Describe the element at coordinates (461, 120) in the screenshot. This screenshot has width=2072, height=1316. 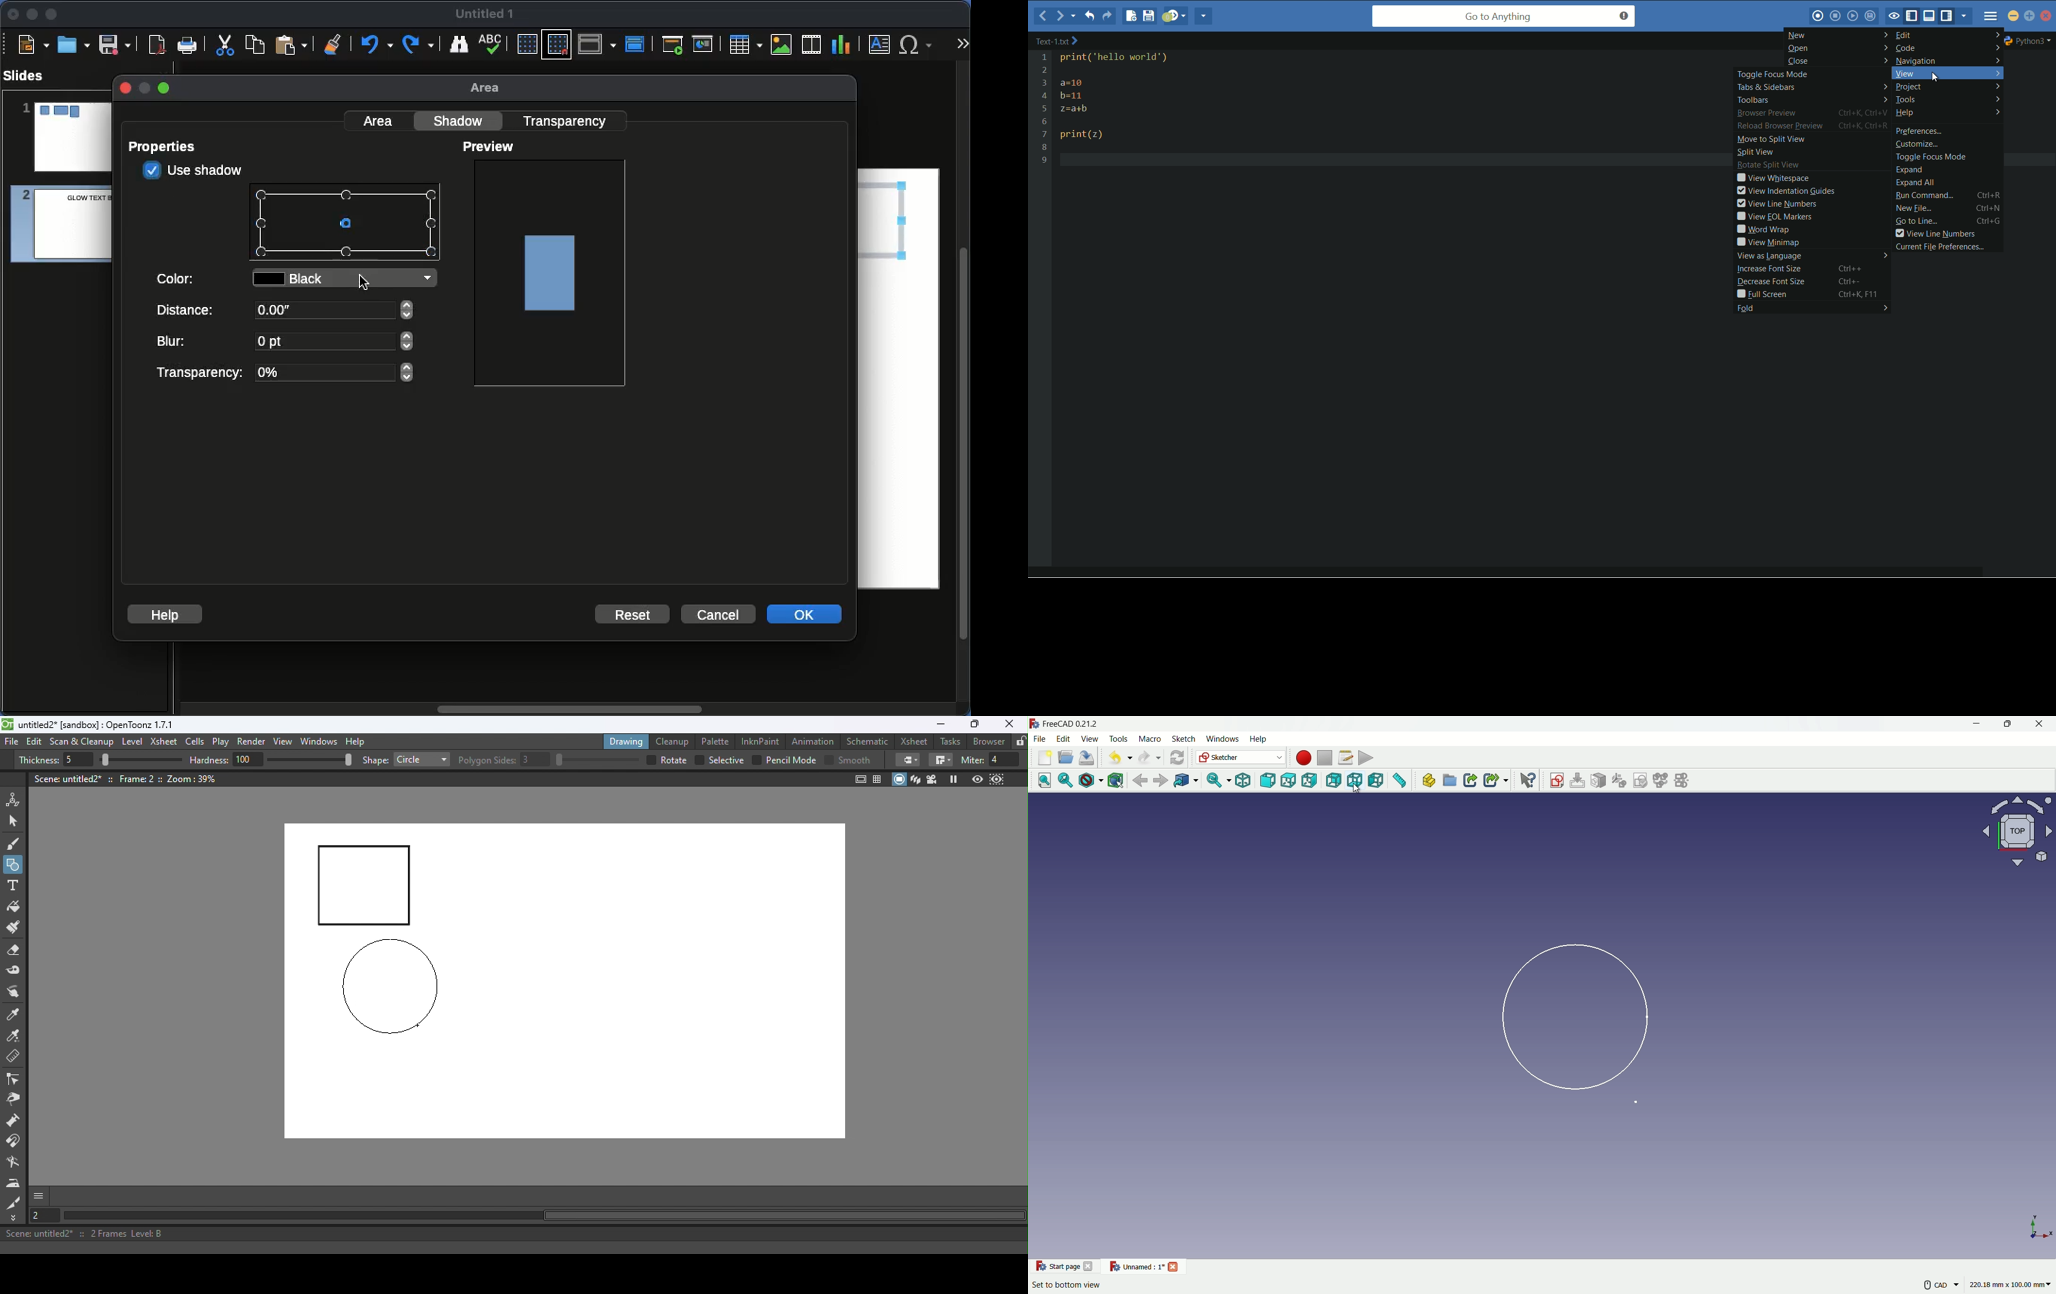
I see `Shadow` at that location.